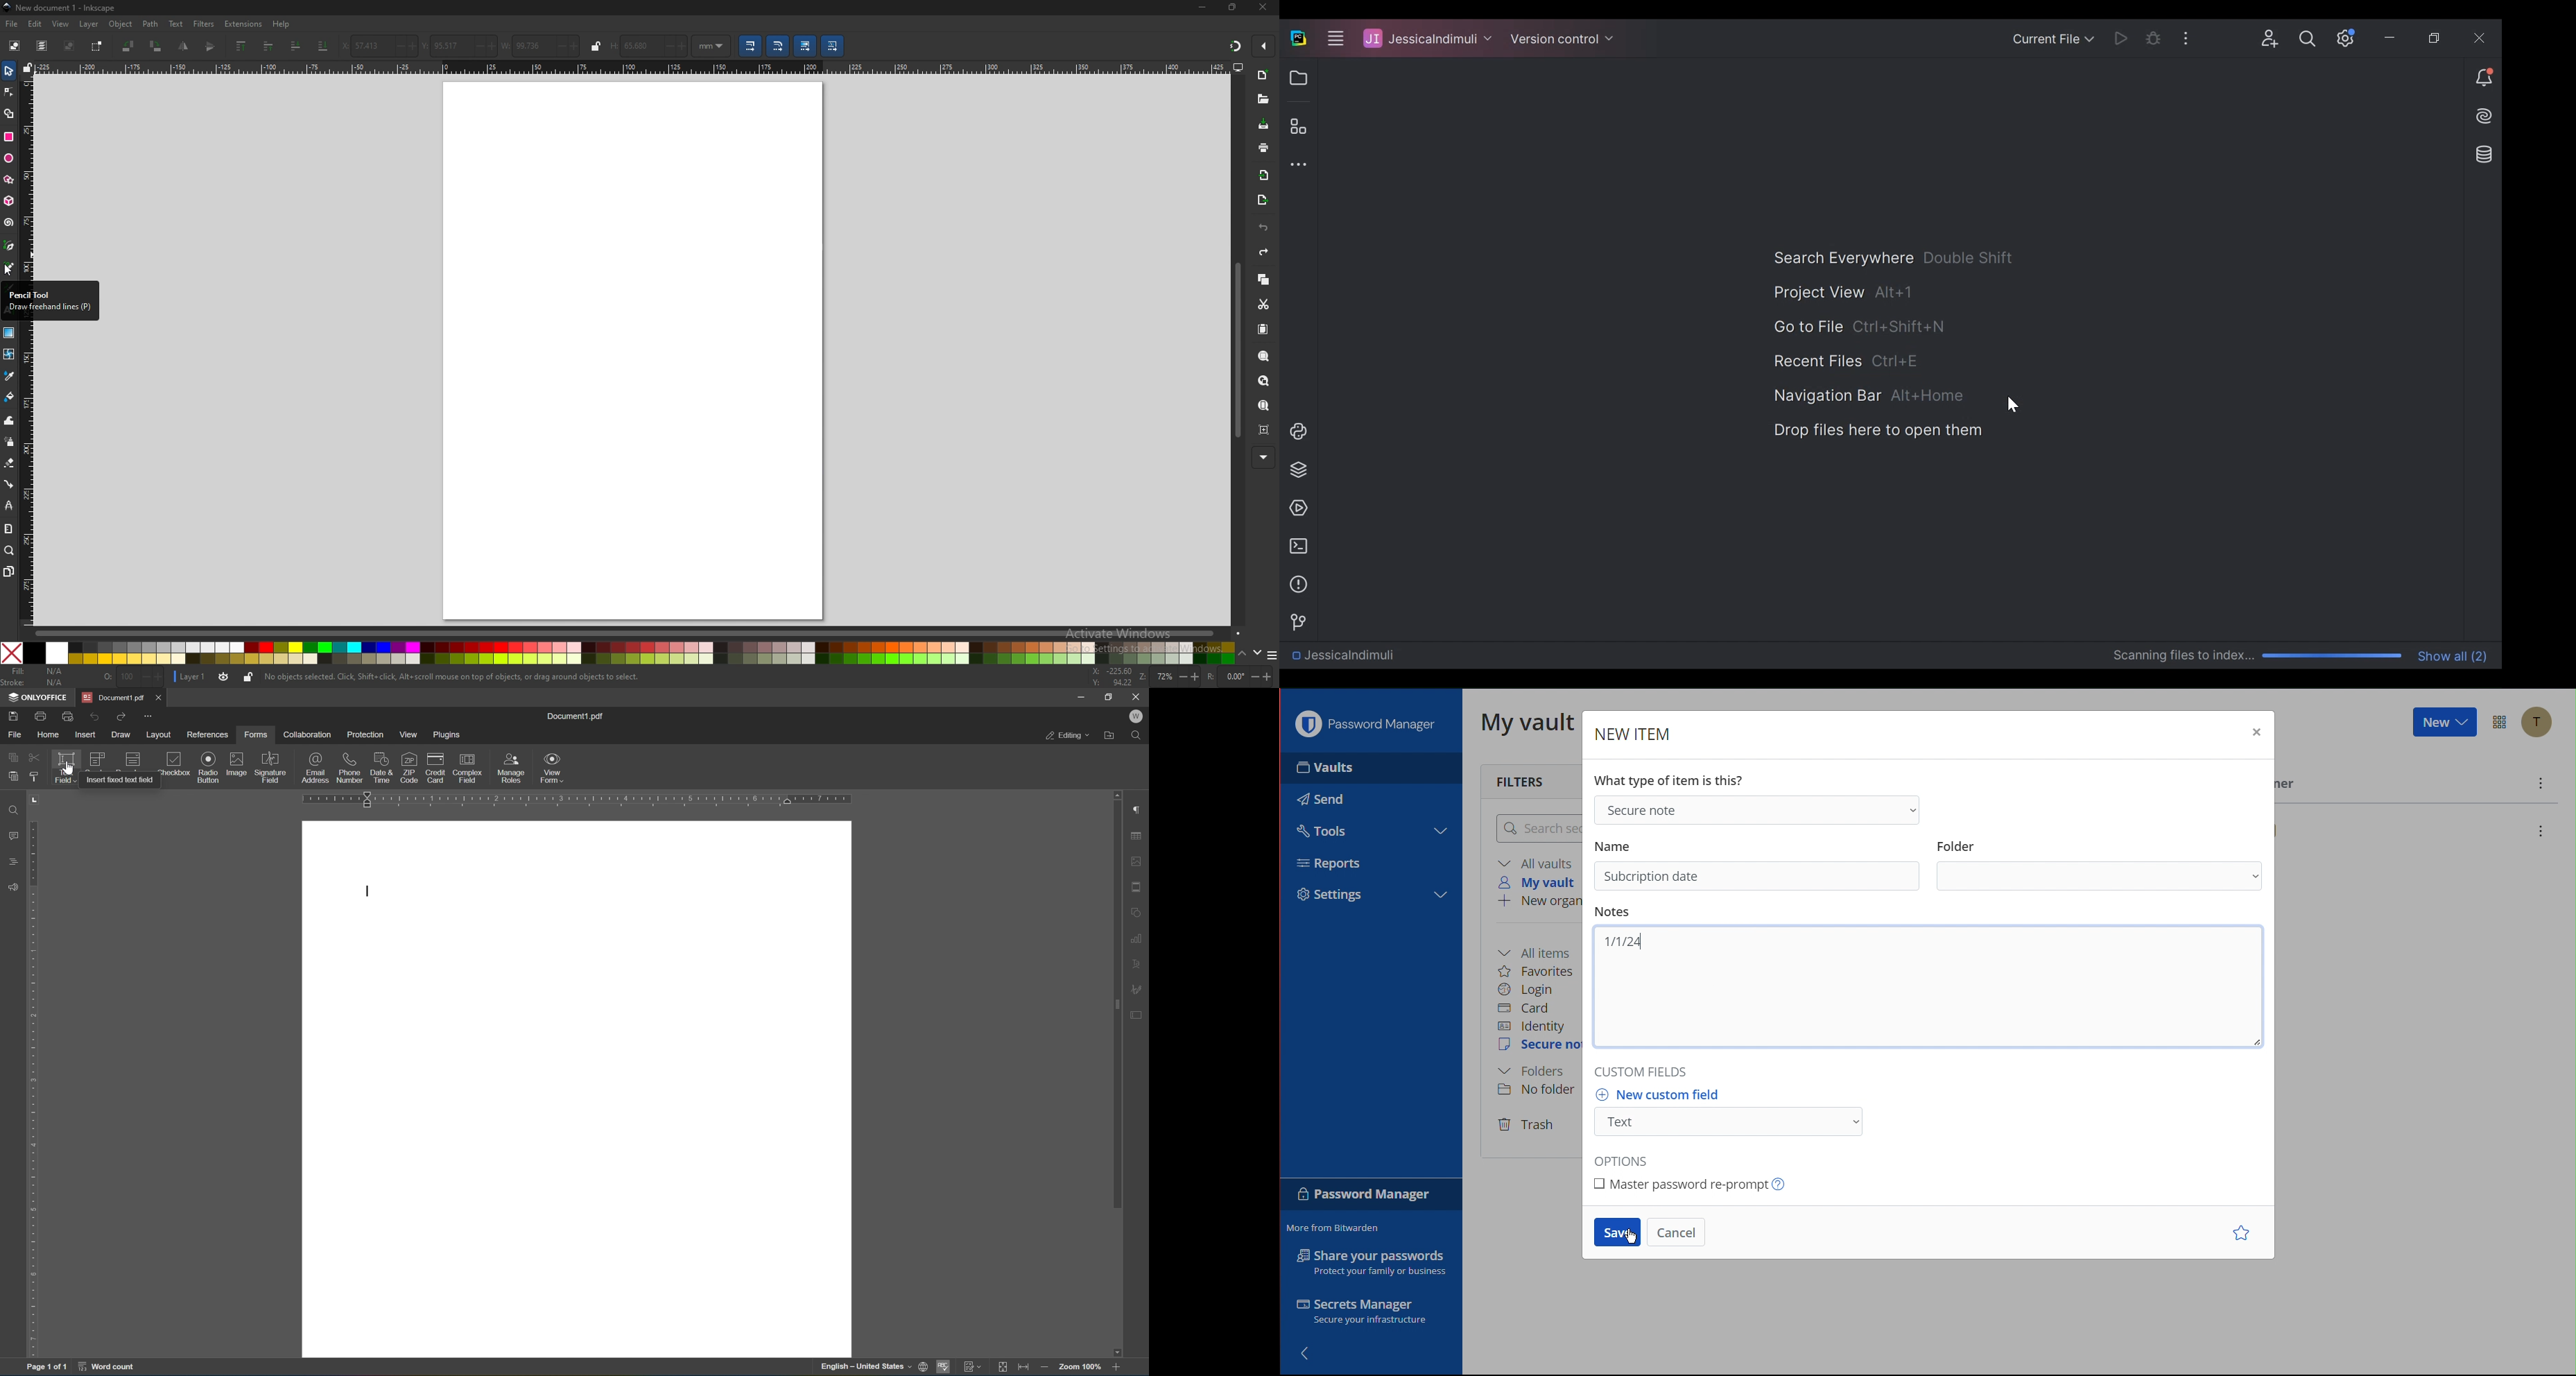 The width and height of the screenshot is (2576, 1400). I want to click on insert fixed text field, so click(117, 781).